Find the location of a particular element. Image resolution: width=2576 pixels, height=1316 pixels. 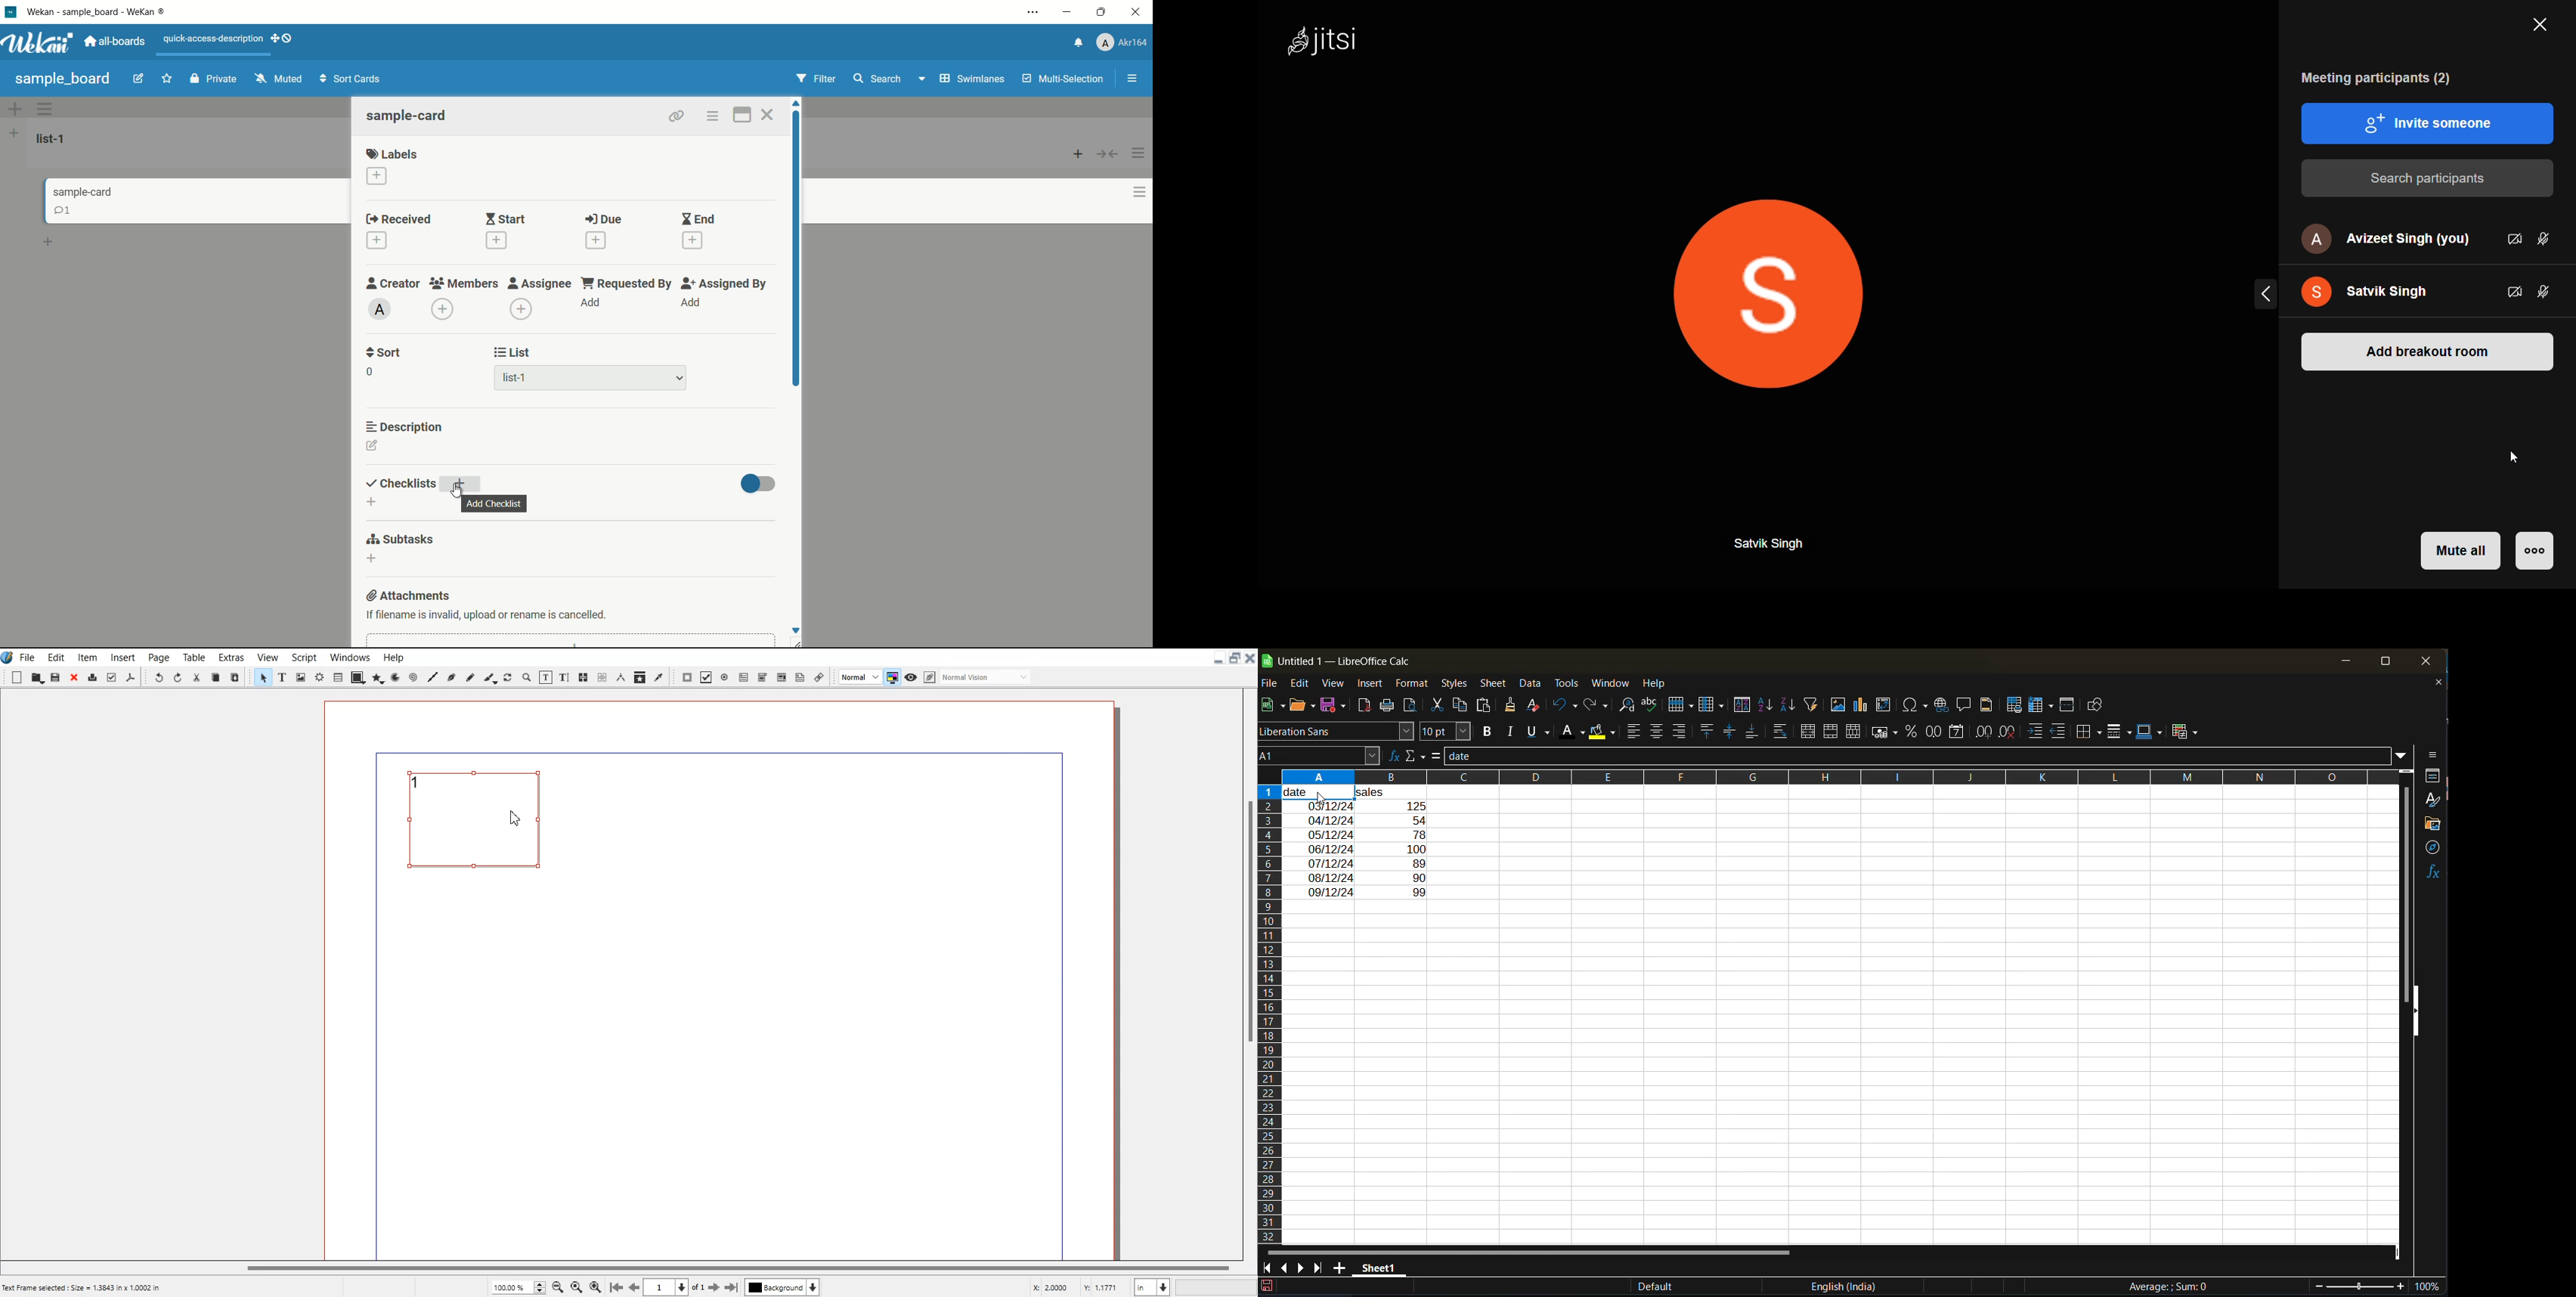

insert image is located at coordinates (1837, 704).